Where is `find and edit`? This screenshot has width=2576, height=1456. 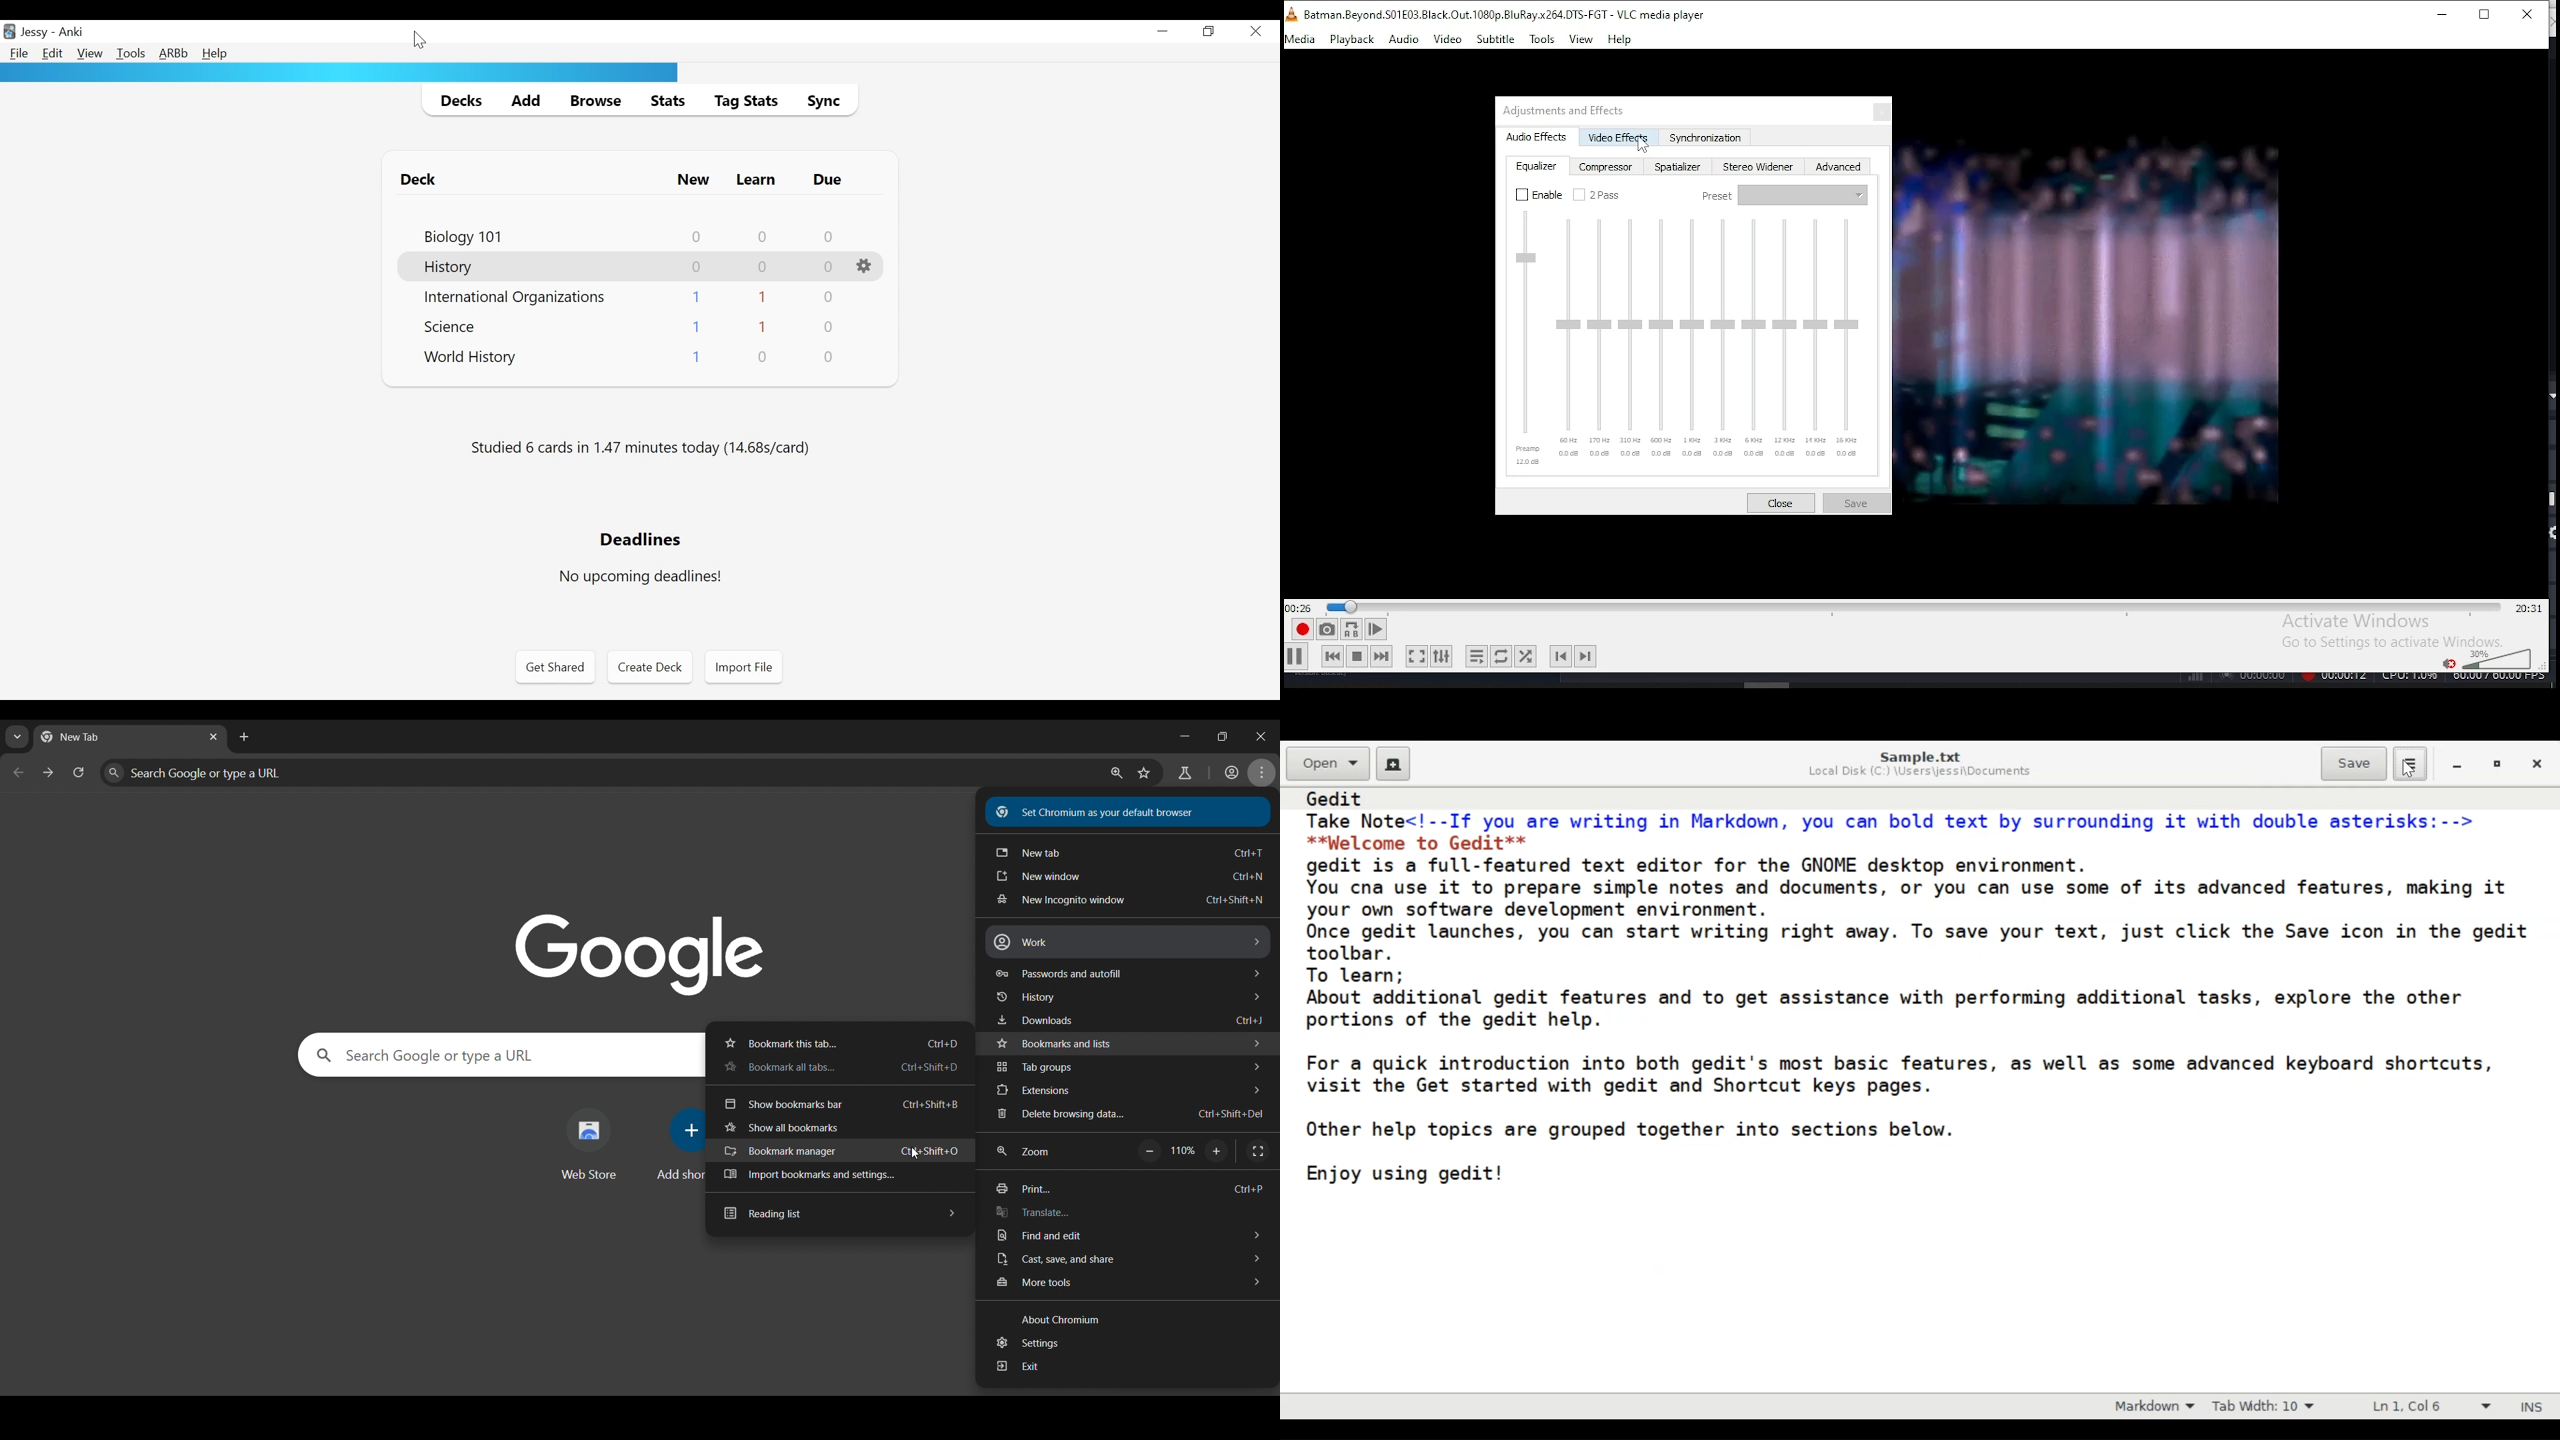
find and edit is located at coordinates (1126, 1234).